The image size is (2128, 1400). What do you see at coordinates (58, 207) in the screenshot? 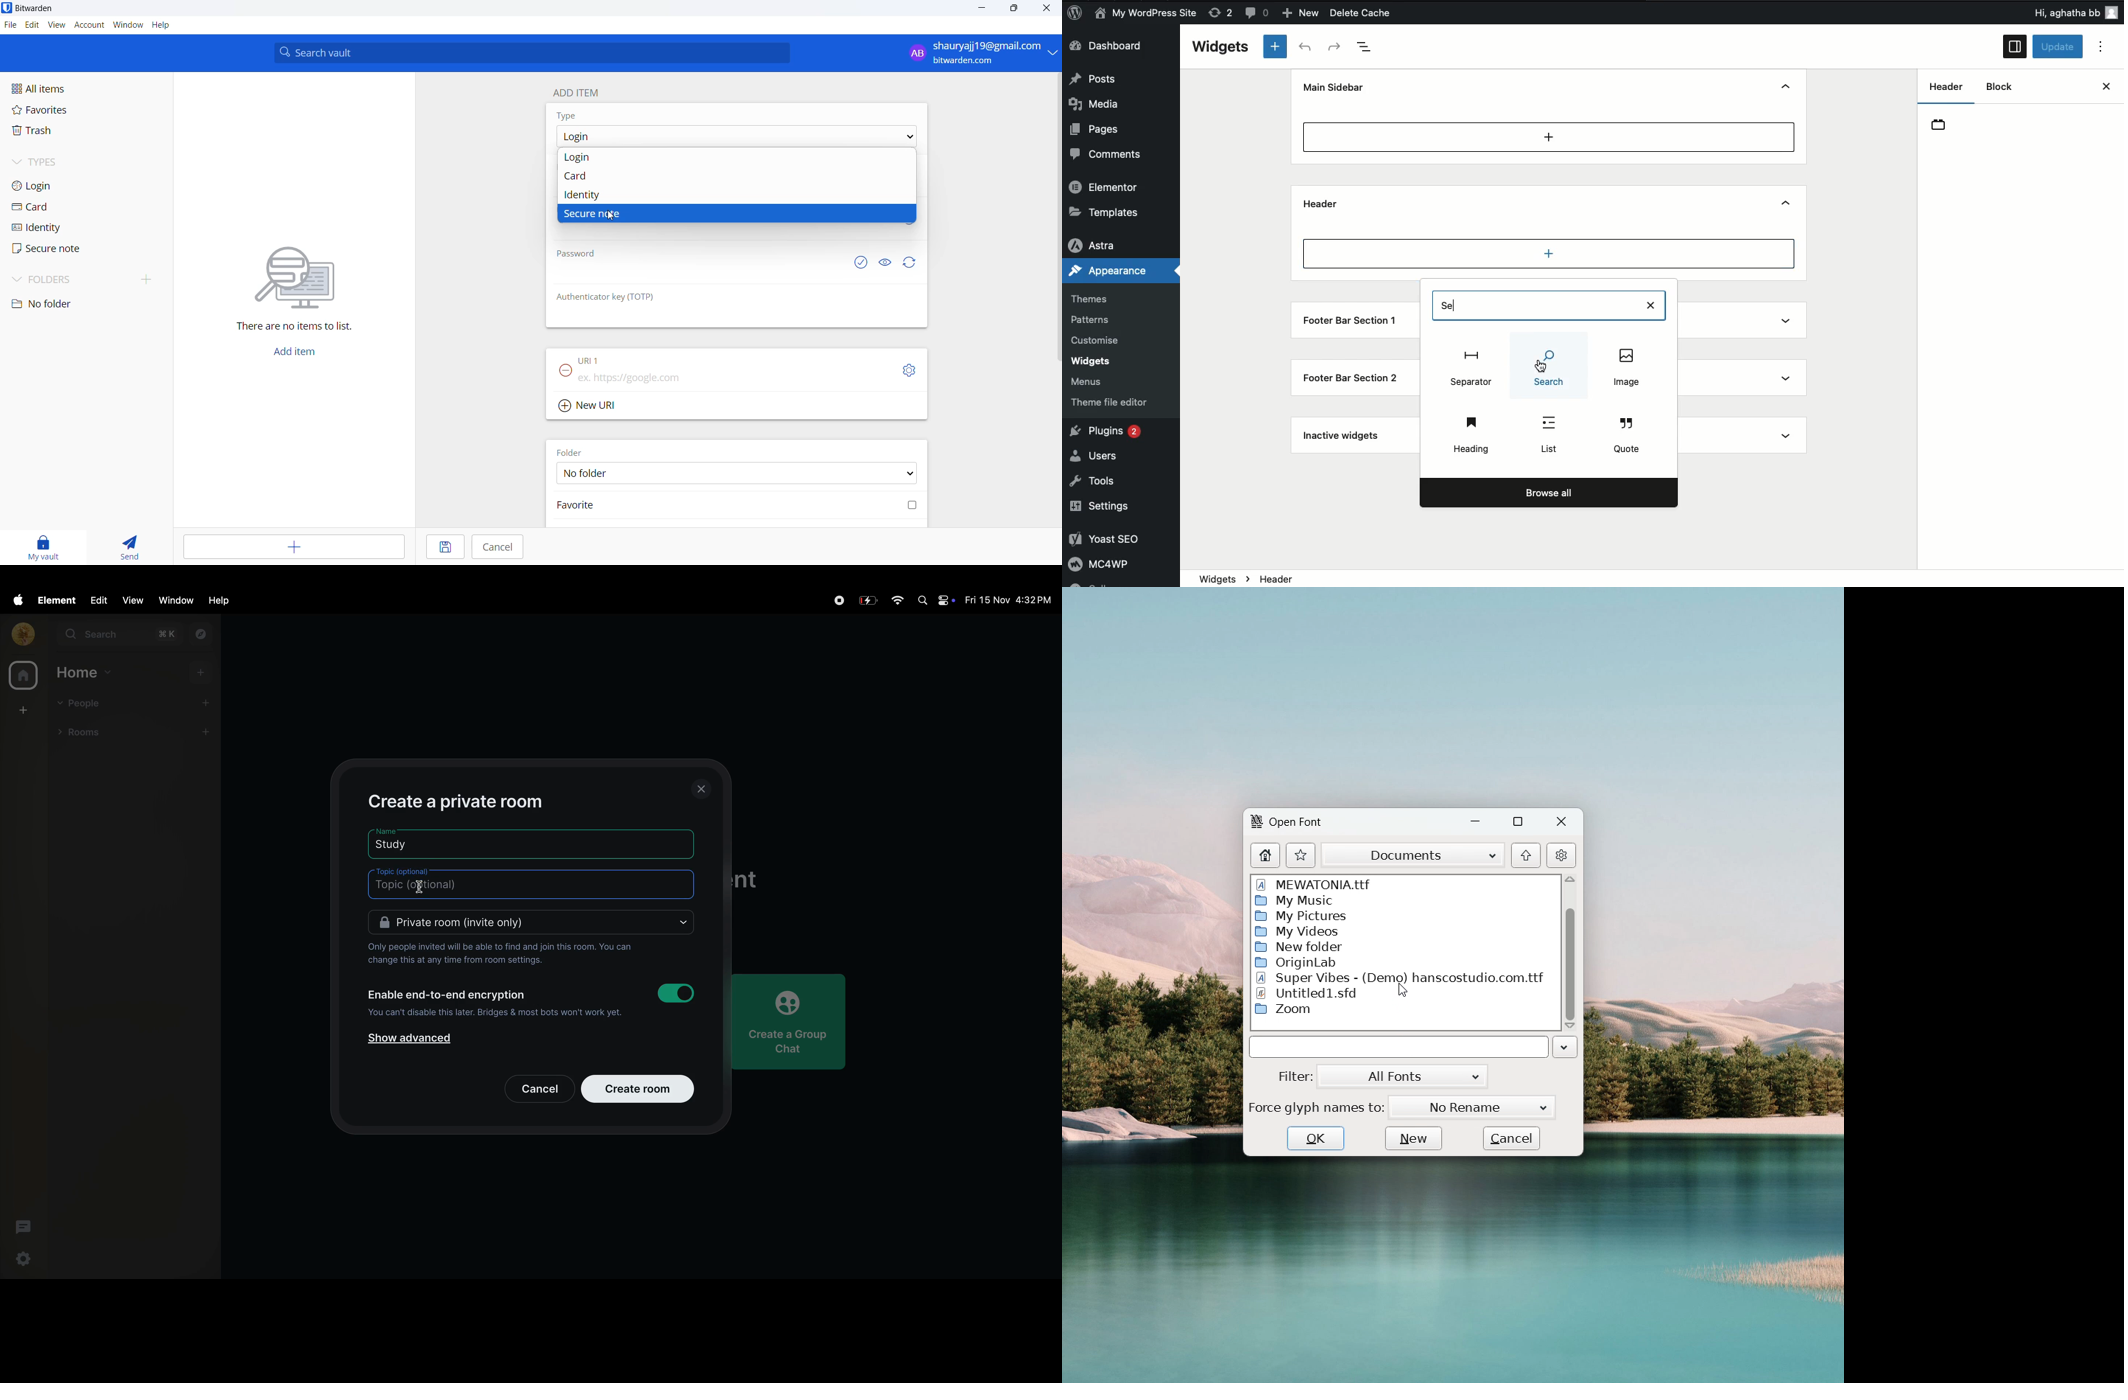
I see `card` at bounding box center [58, 207].